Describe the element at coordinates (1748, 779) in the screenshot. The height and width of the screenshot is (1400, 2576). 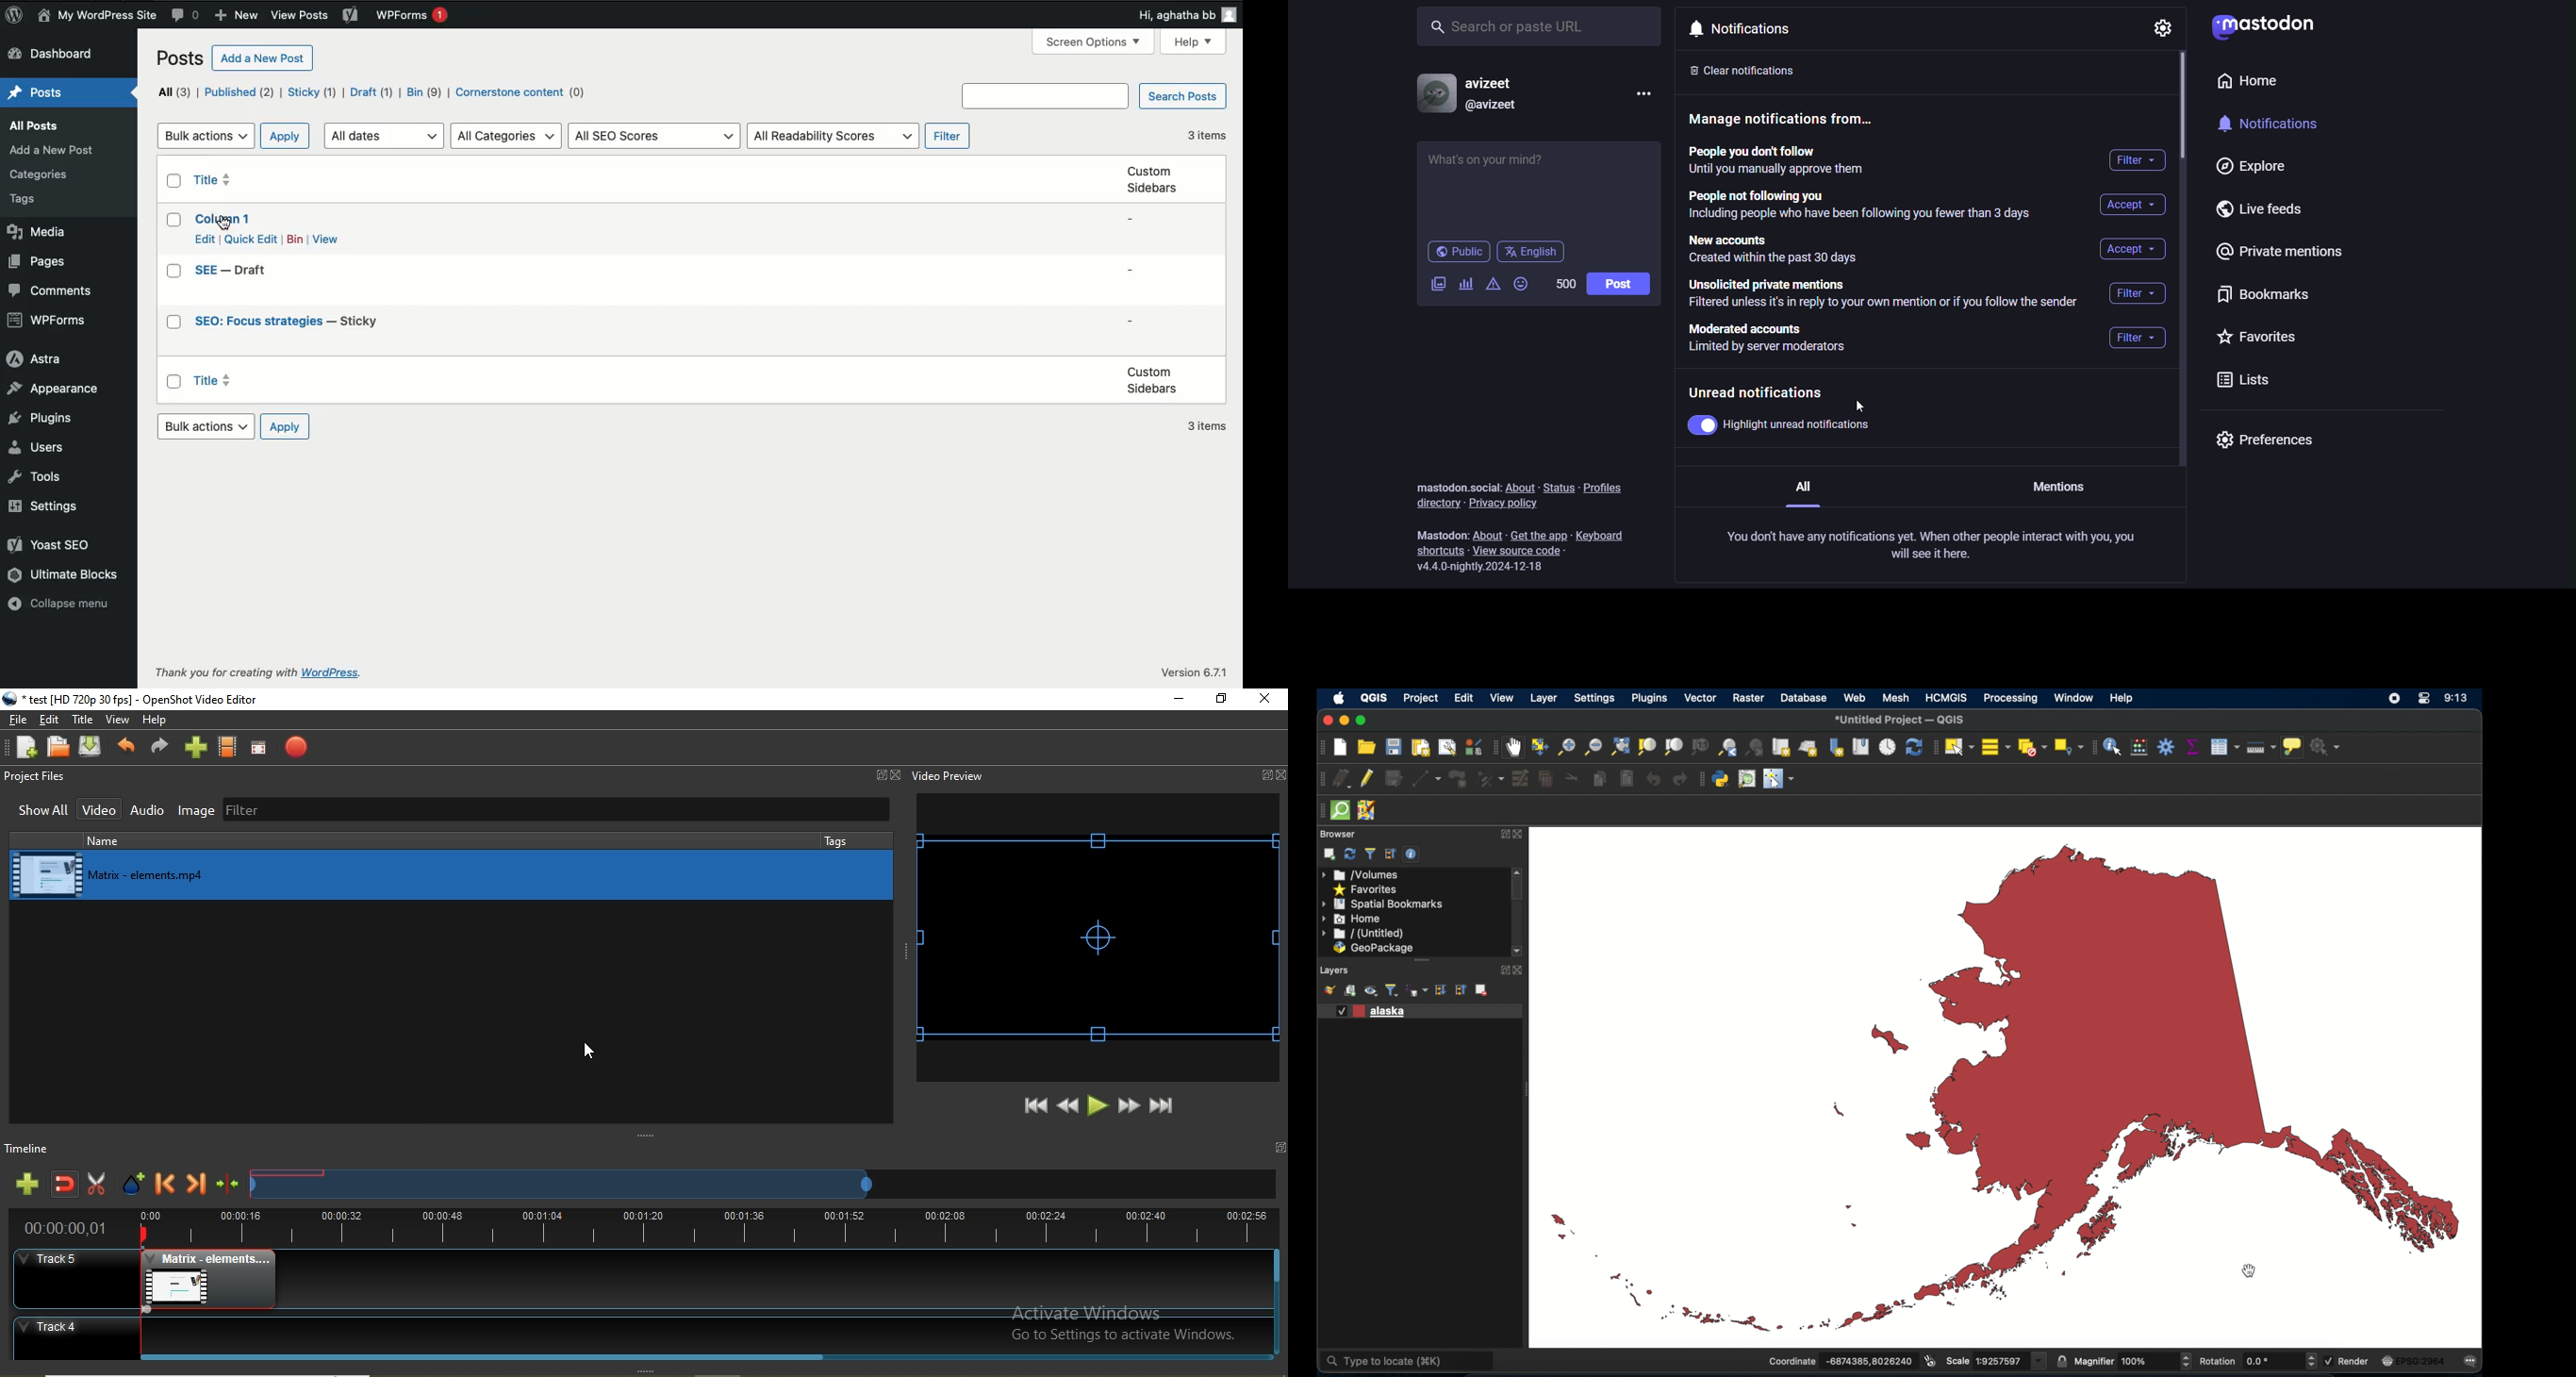
I see `quick osm search` at that location.